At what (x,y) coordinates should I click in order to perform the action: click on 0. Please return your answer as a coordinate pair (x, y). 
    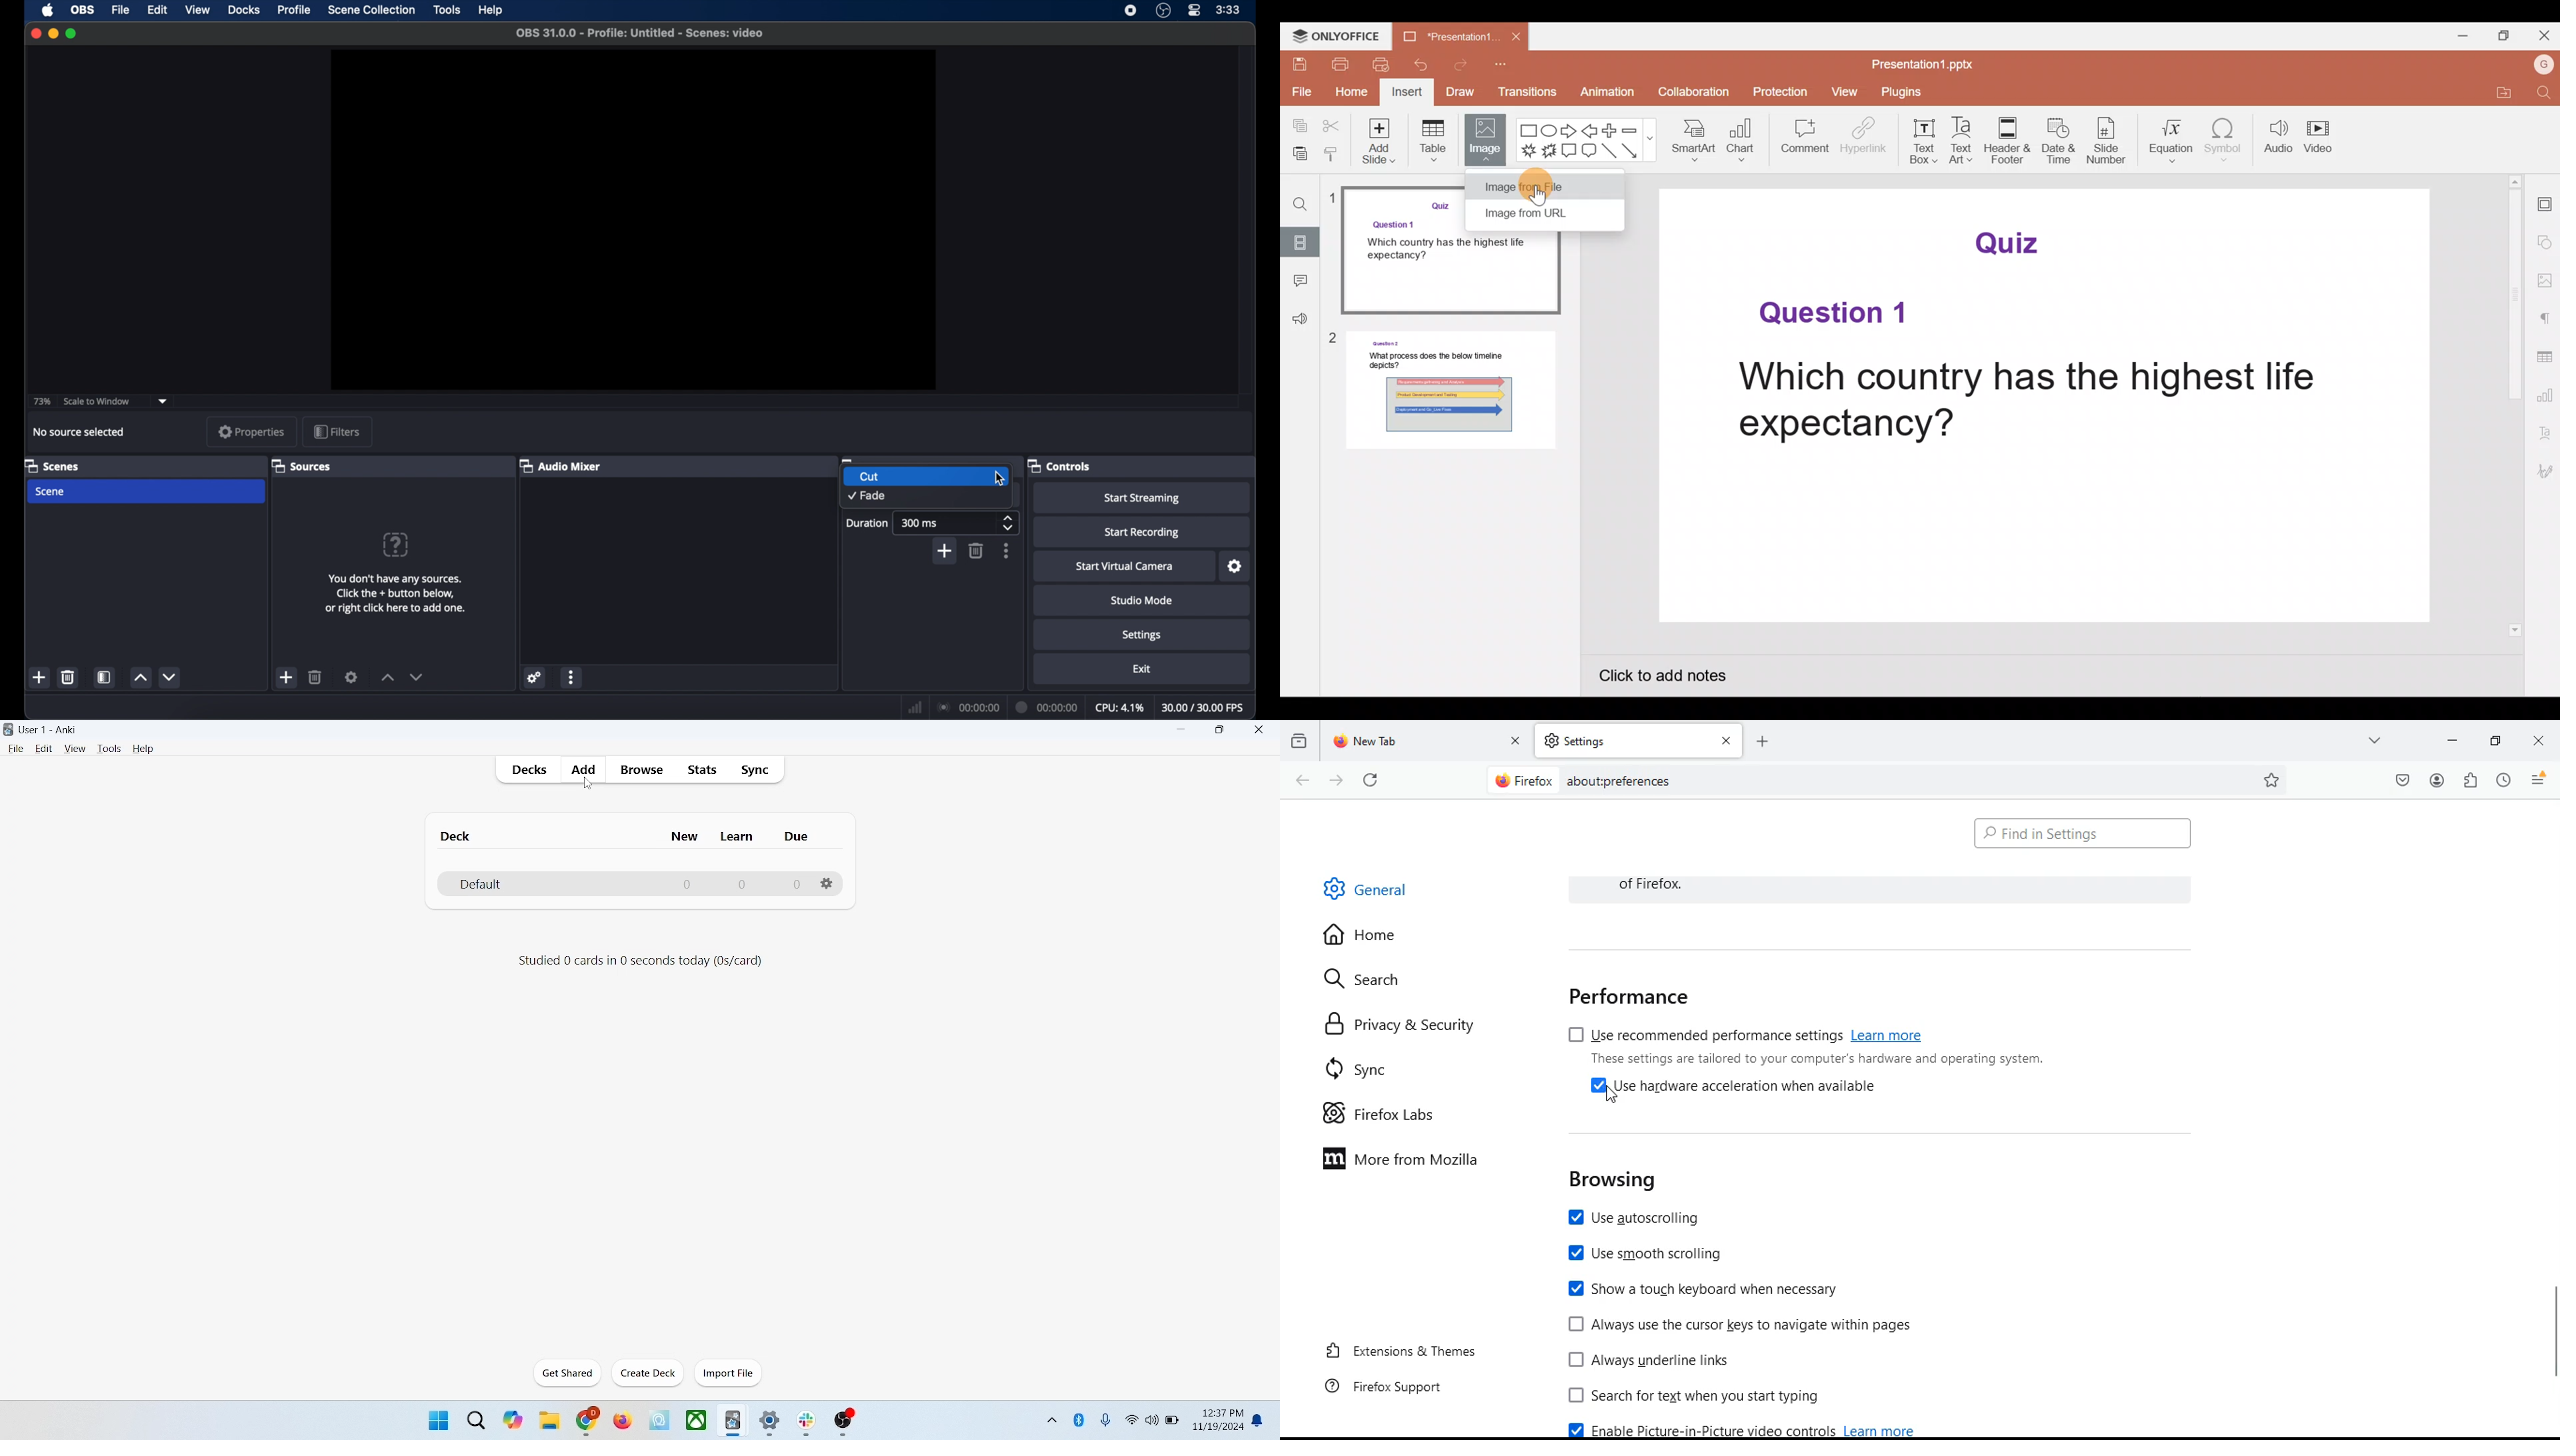
    Looking at the image, I should click on (688, 884).